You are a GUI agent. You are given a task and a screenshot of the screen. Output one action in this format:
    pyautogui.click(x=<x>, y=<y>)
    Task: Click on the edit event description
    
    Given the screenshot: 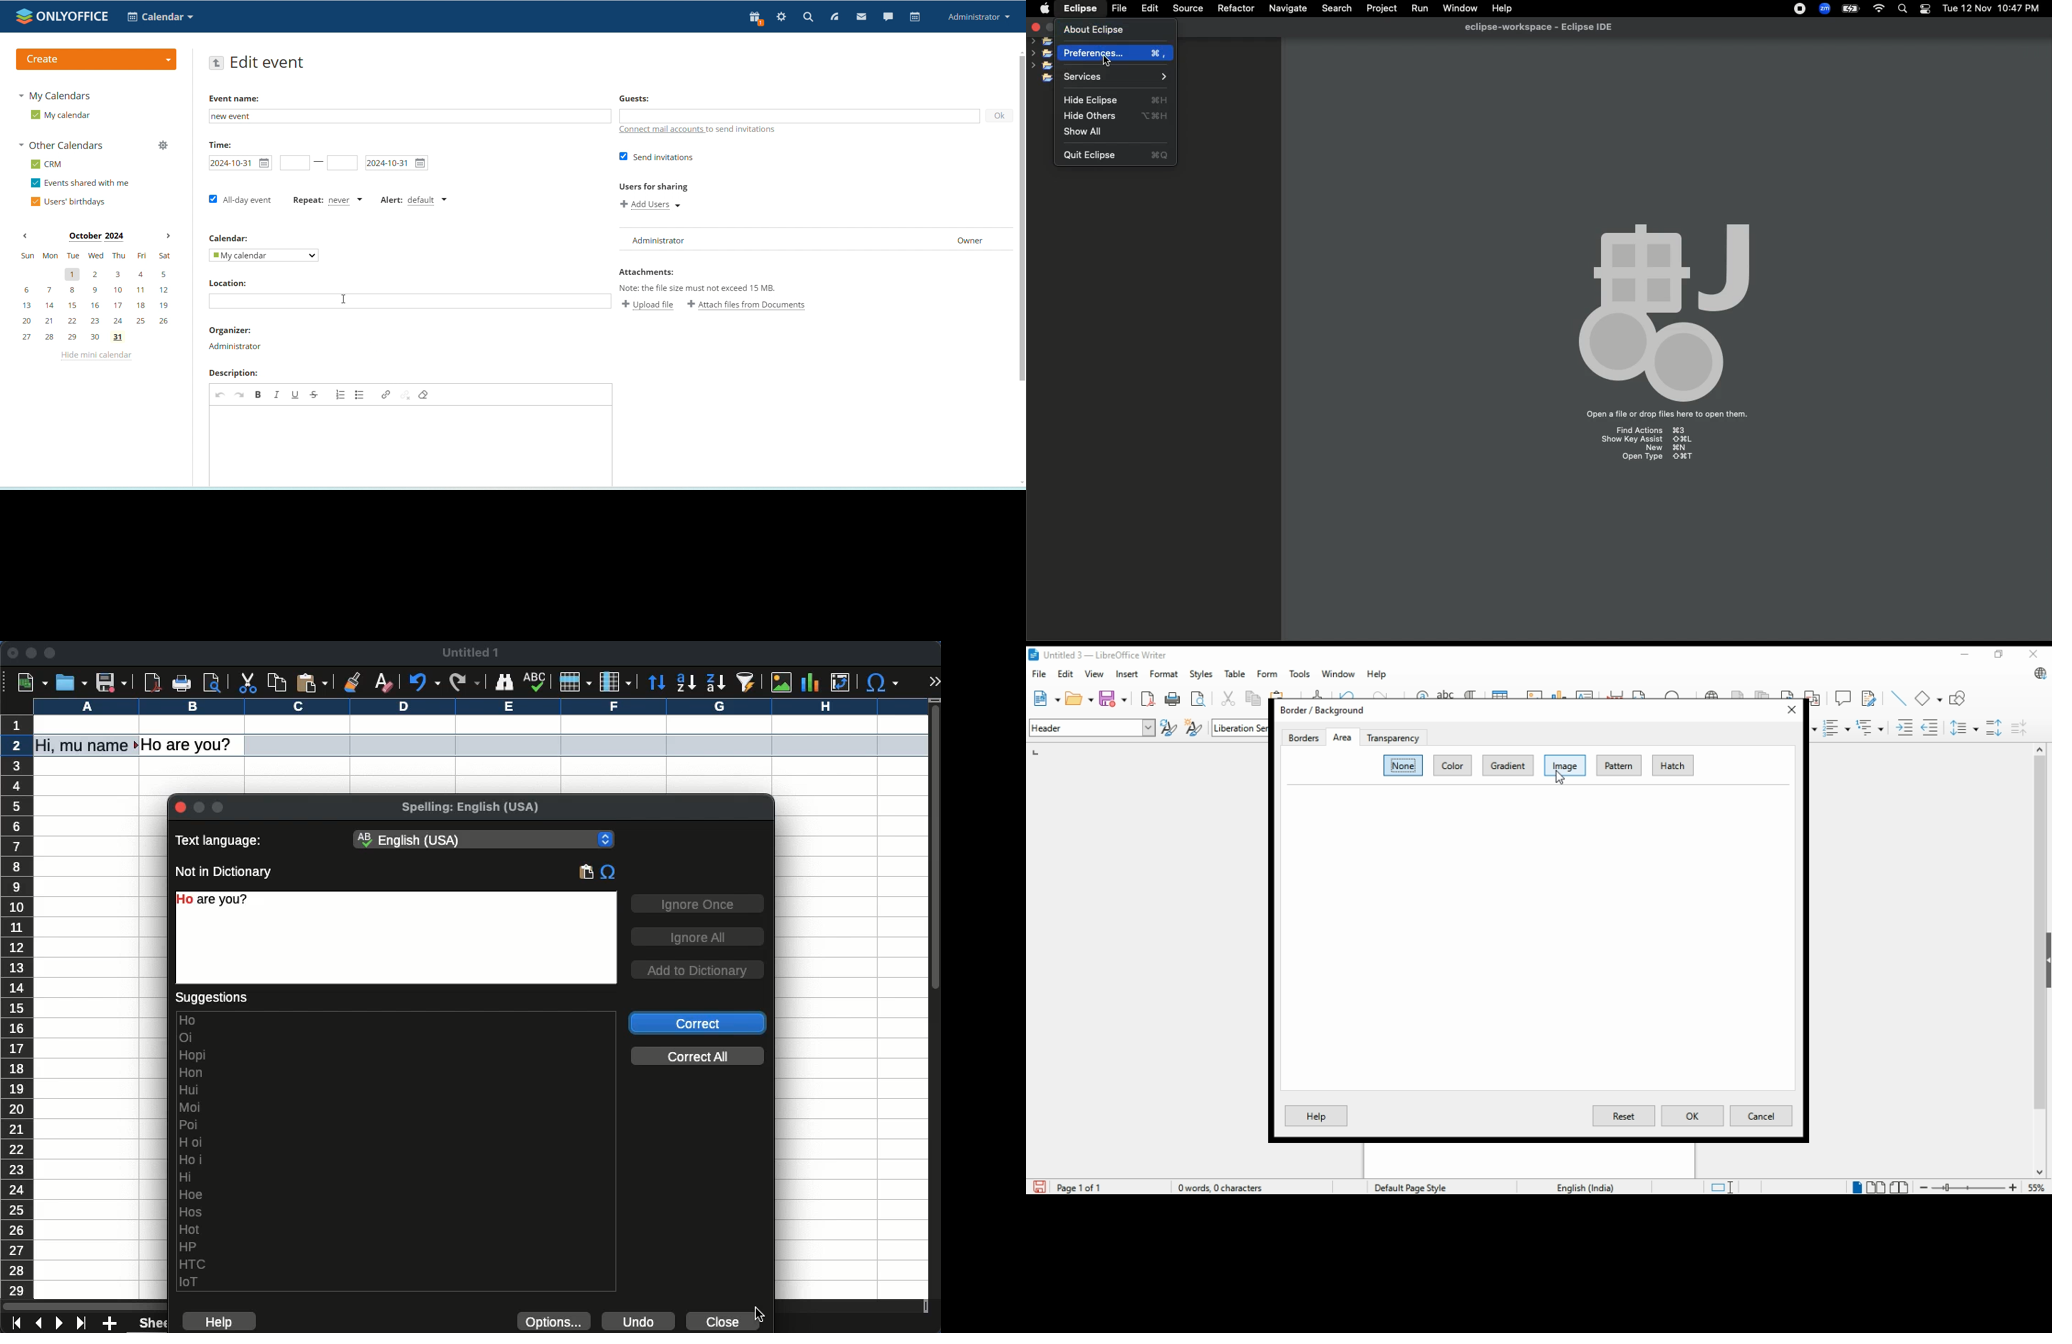 What is the action you would take?
    pyautogui.click(x=409, y=446)
    